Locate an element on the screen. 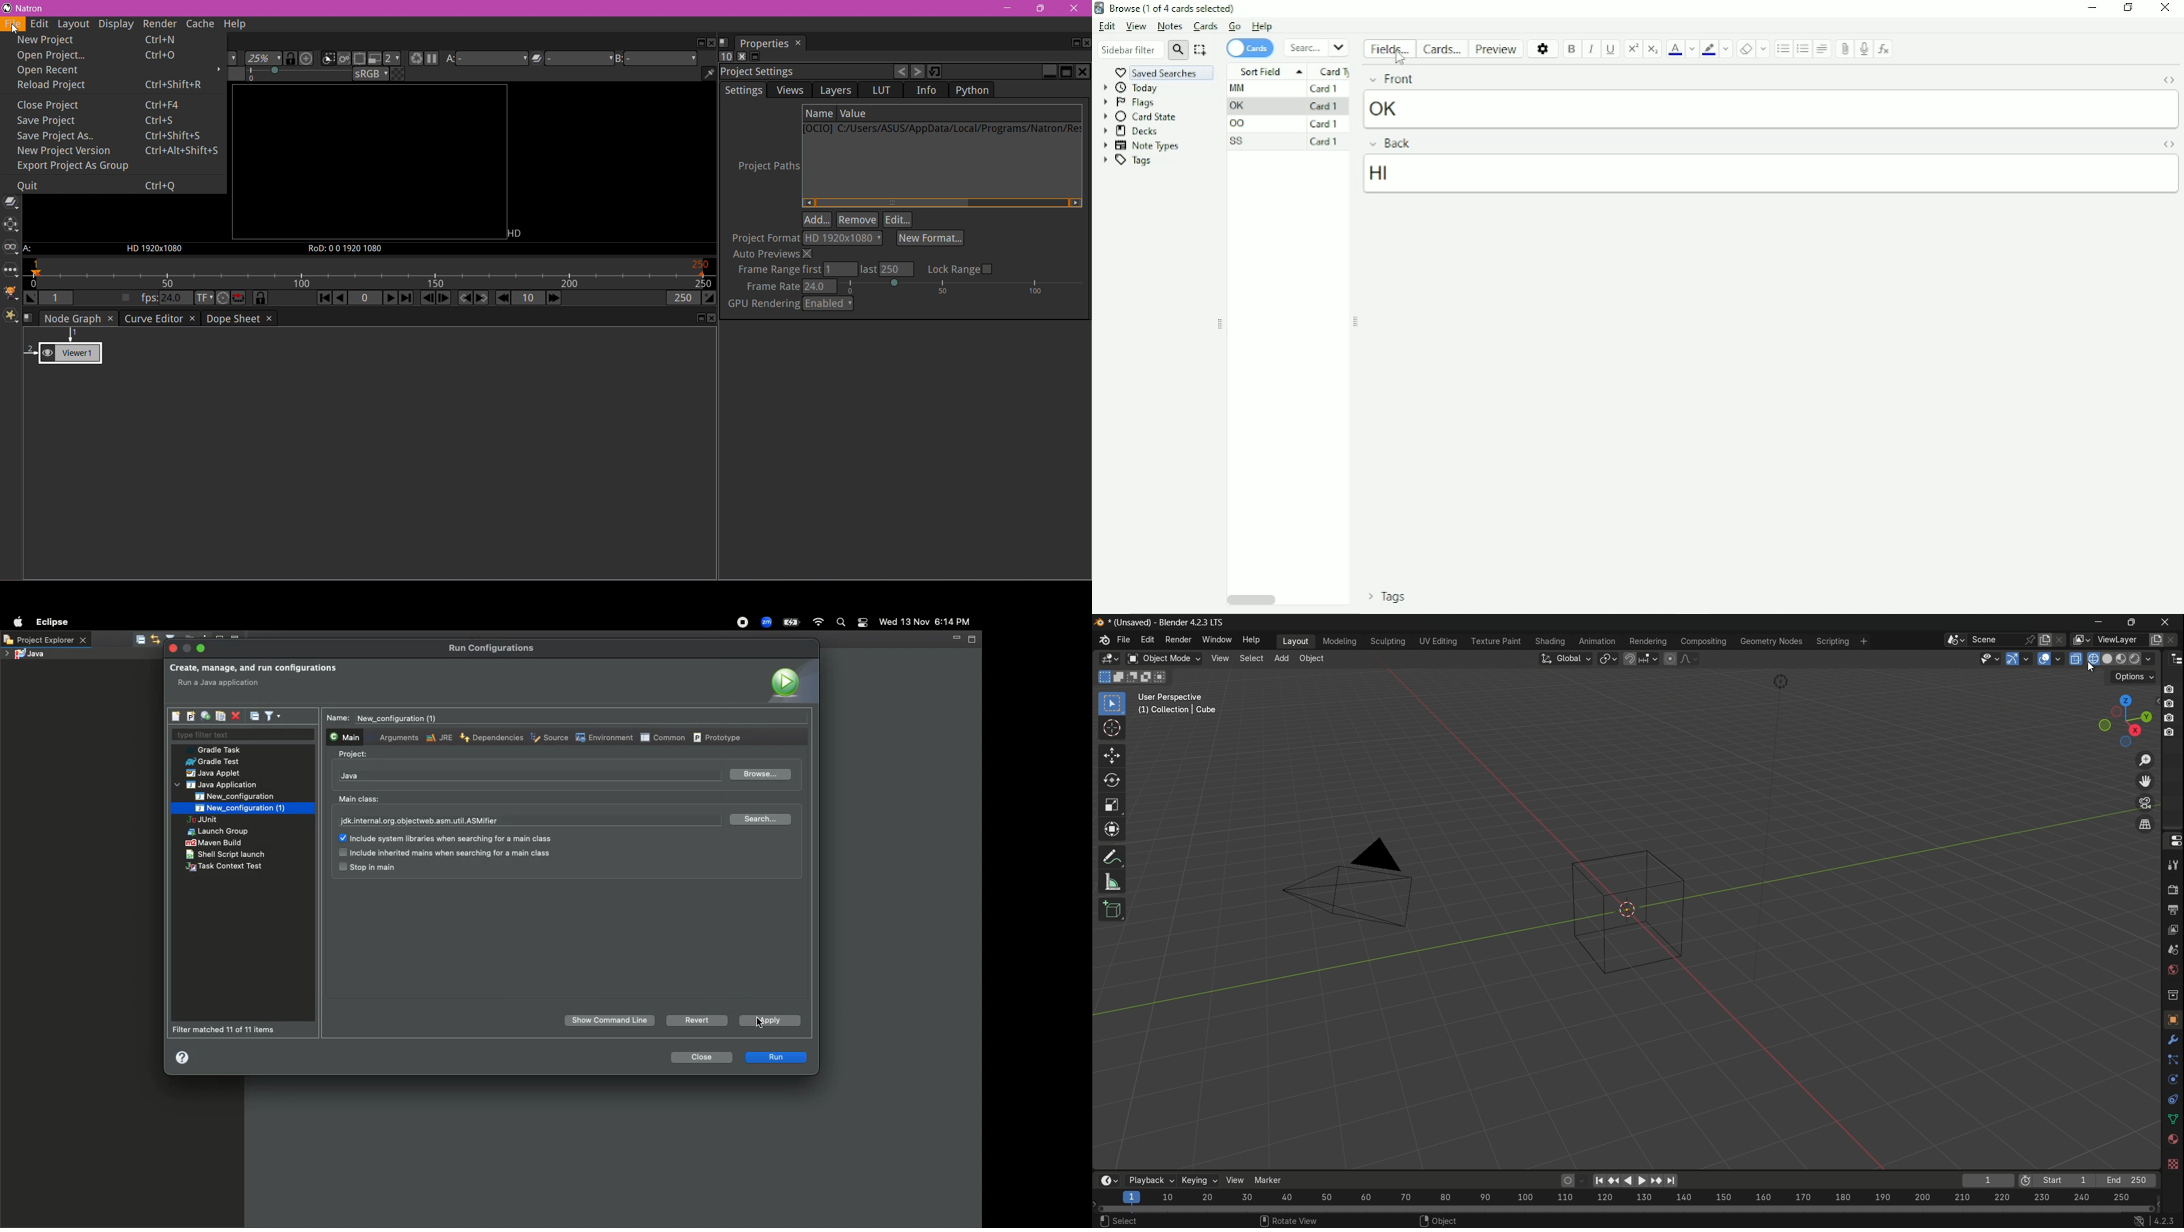 The height and width of the screenshot is (1232, 2184). Alignment is located at coordinates (1823, 49).